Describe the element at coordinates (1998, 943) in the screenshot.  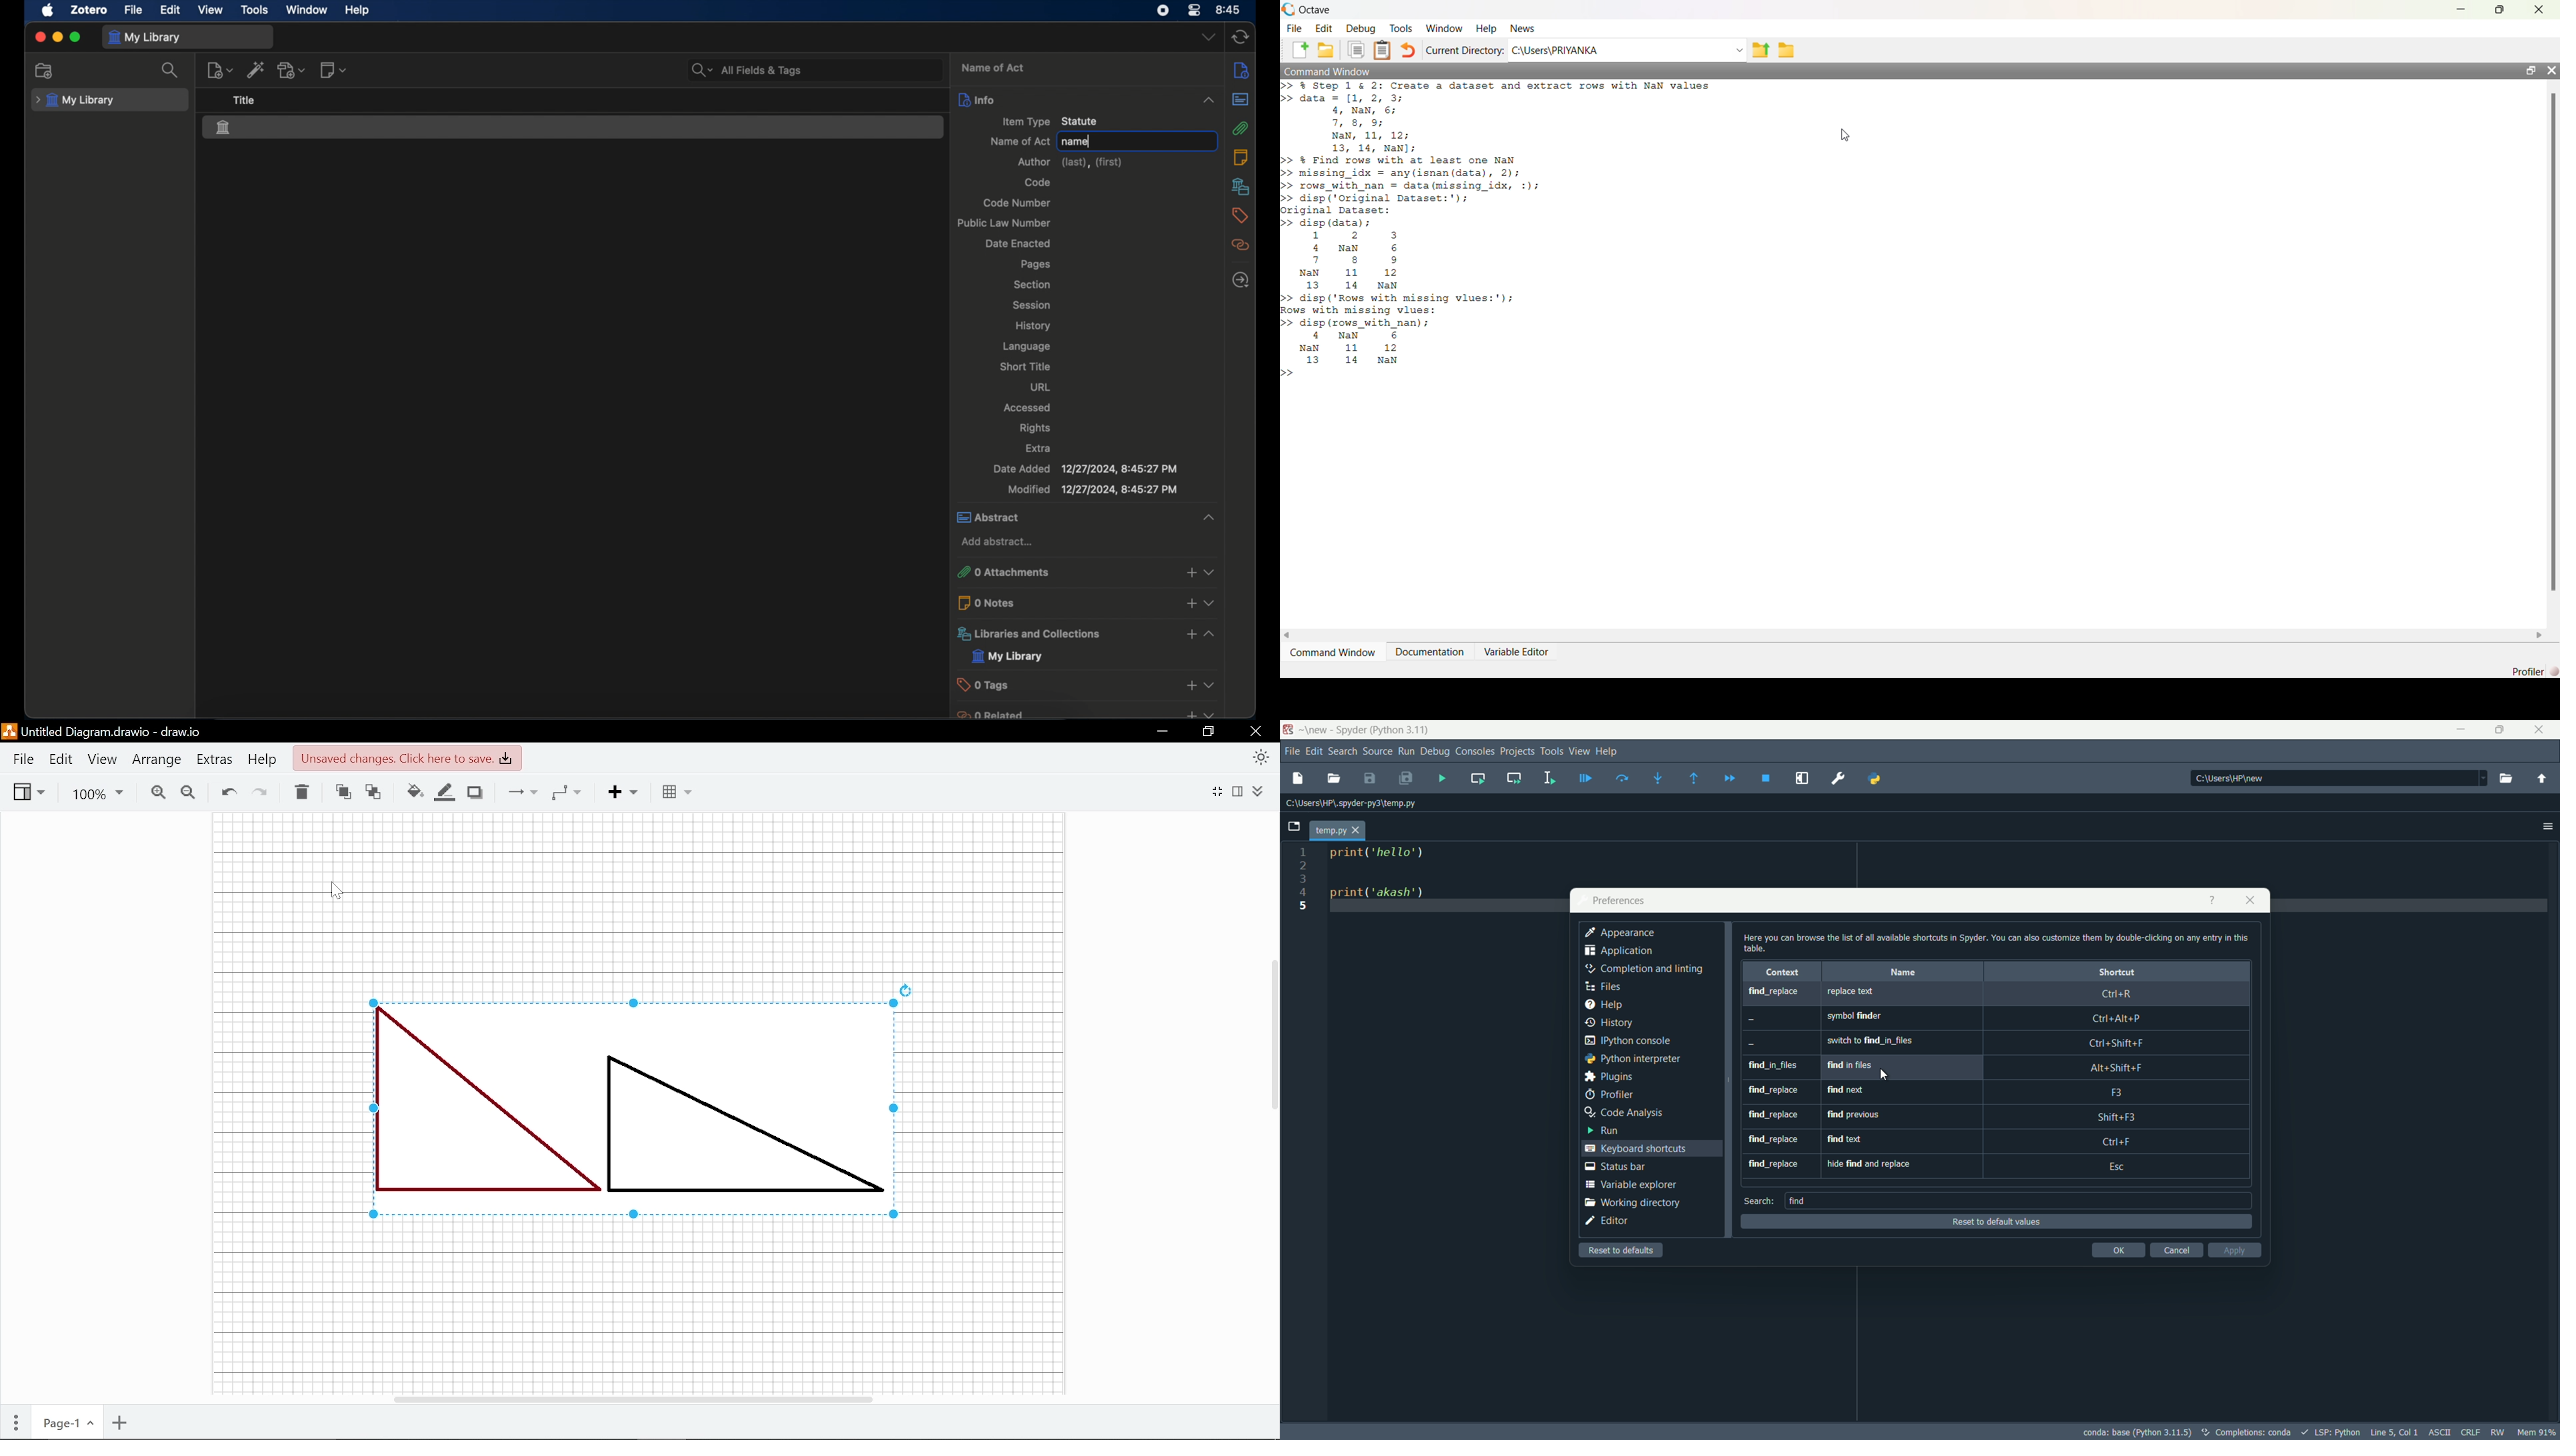
I see `Here you can browse the list of all available shortcuts in Spyder. You can also customize them by double-clicking on any entry in this table.` at that location.